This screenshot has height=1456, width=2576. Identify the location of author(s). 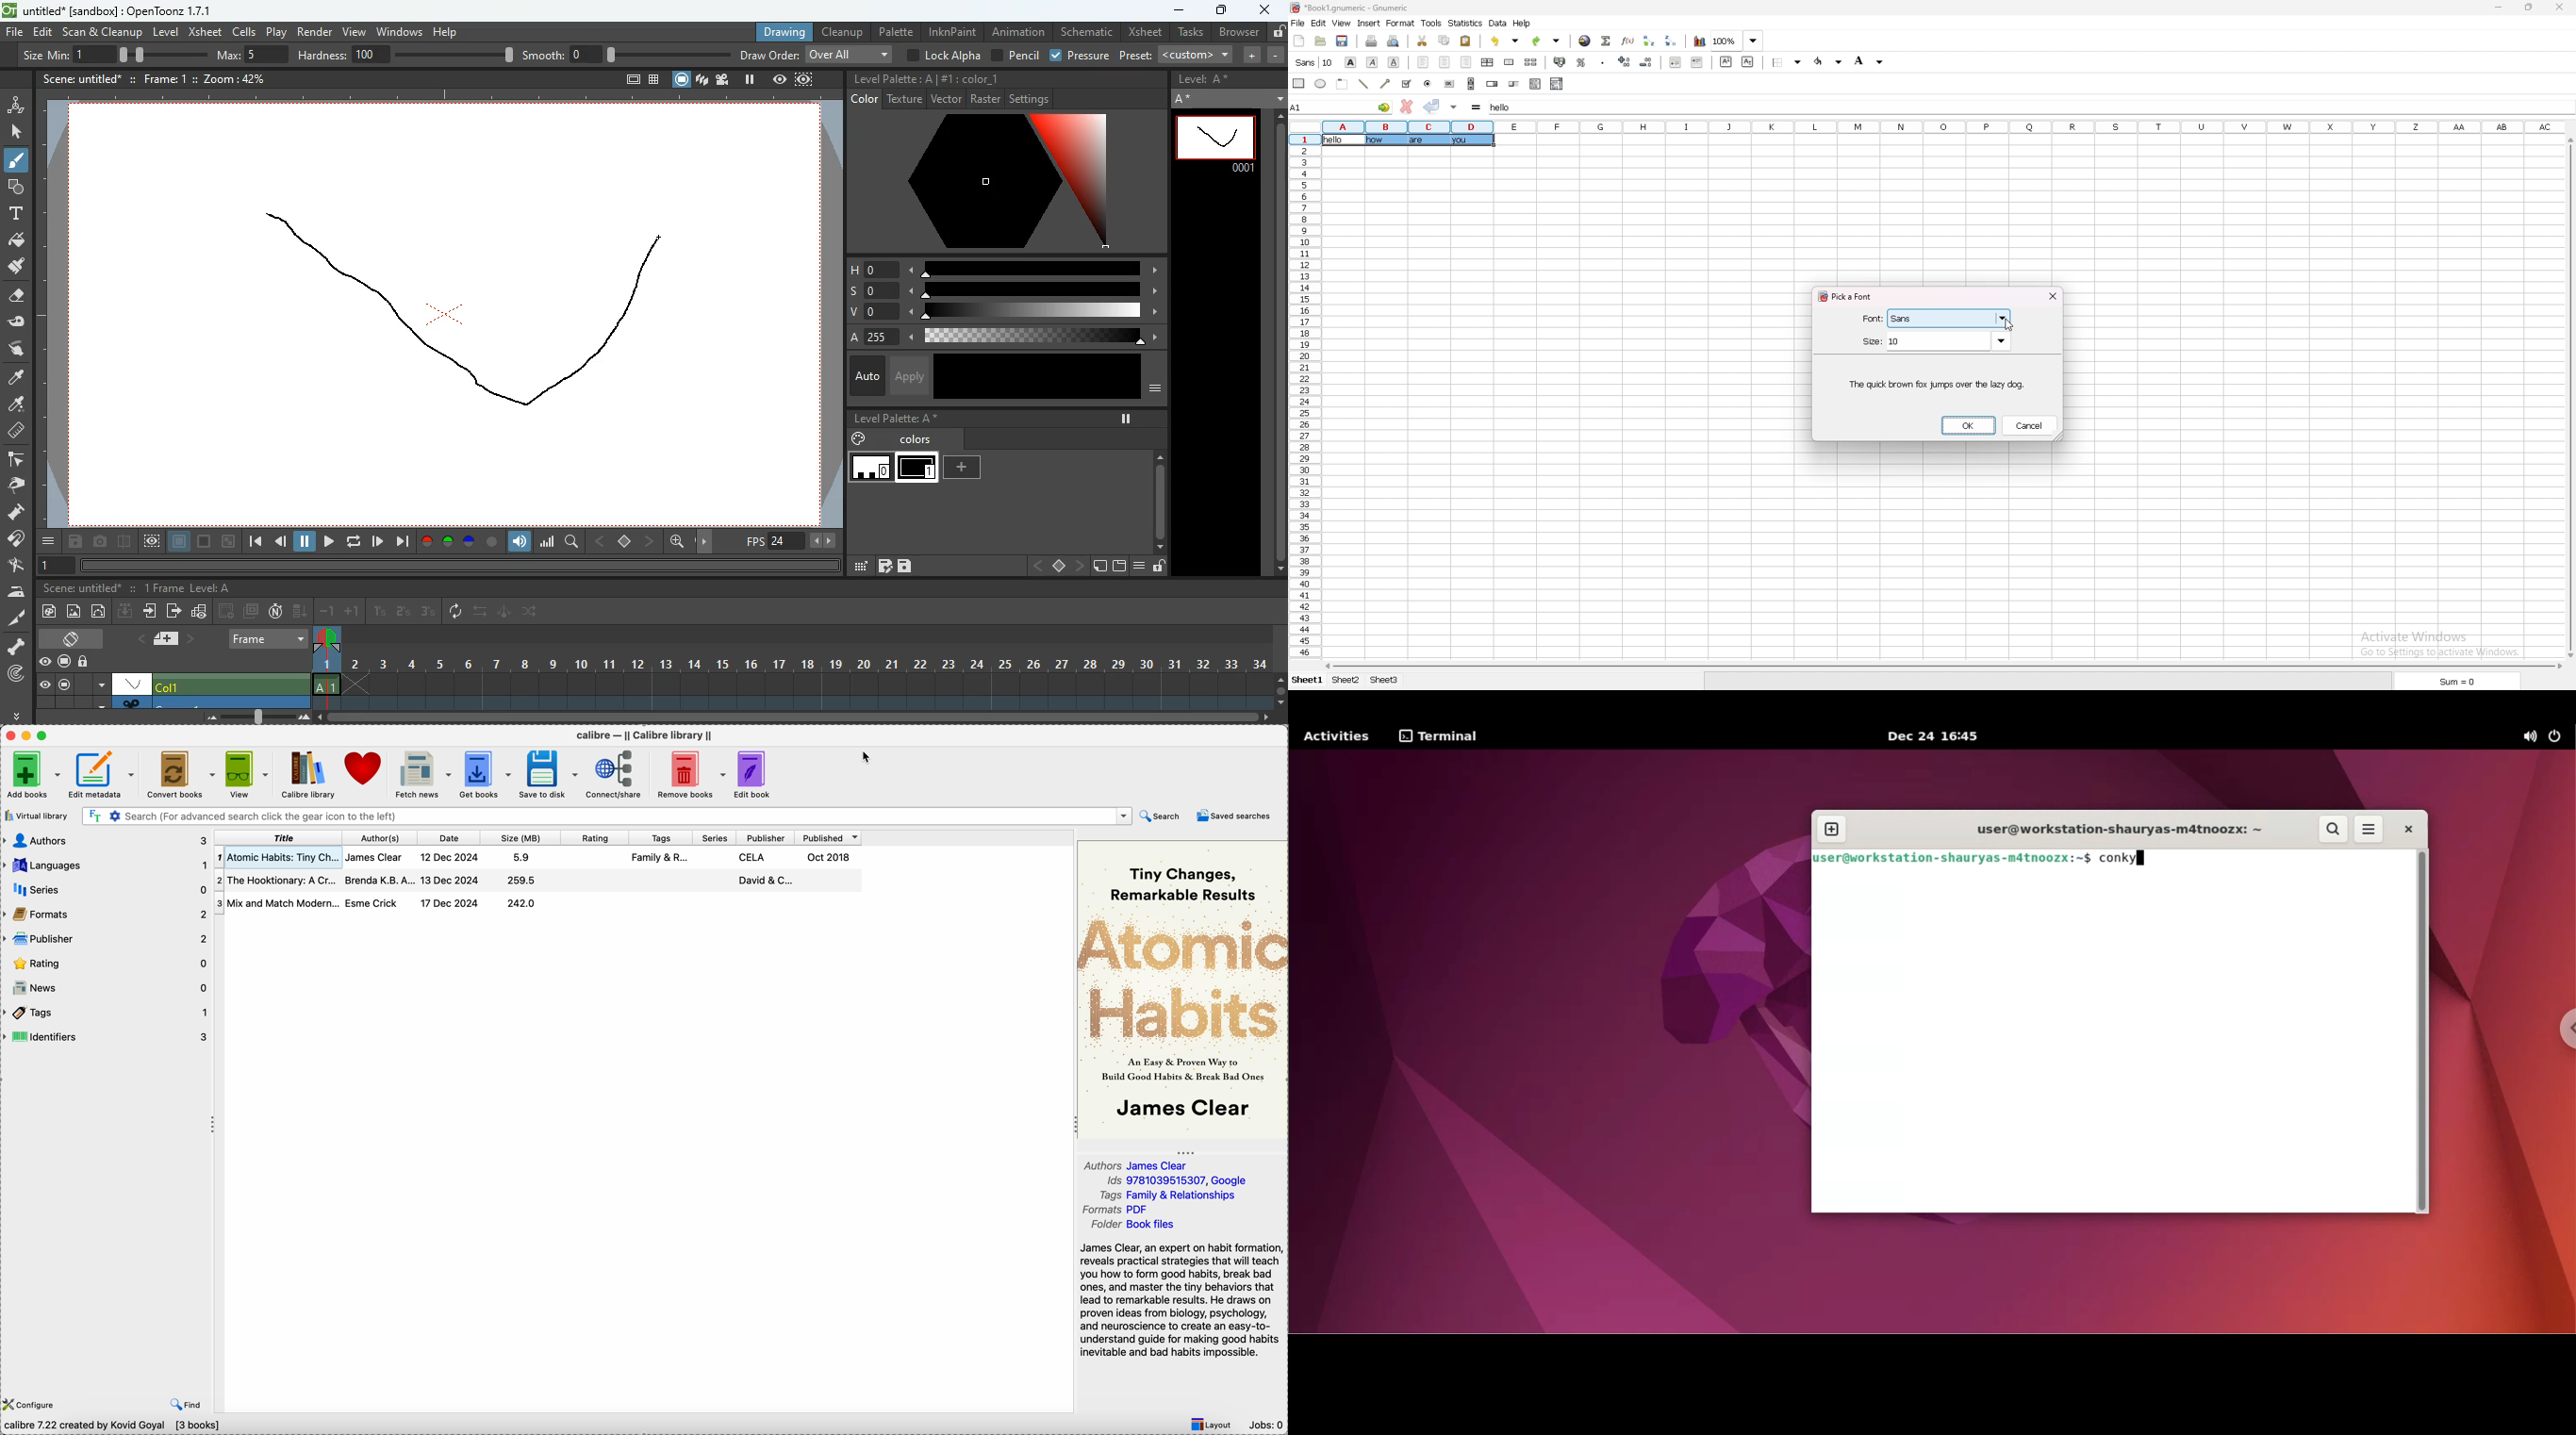
(381, 836).